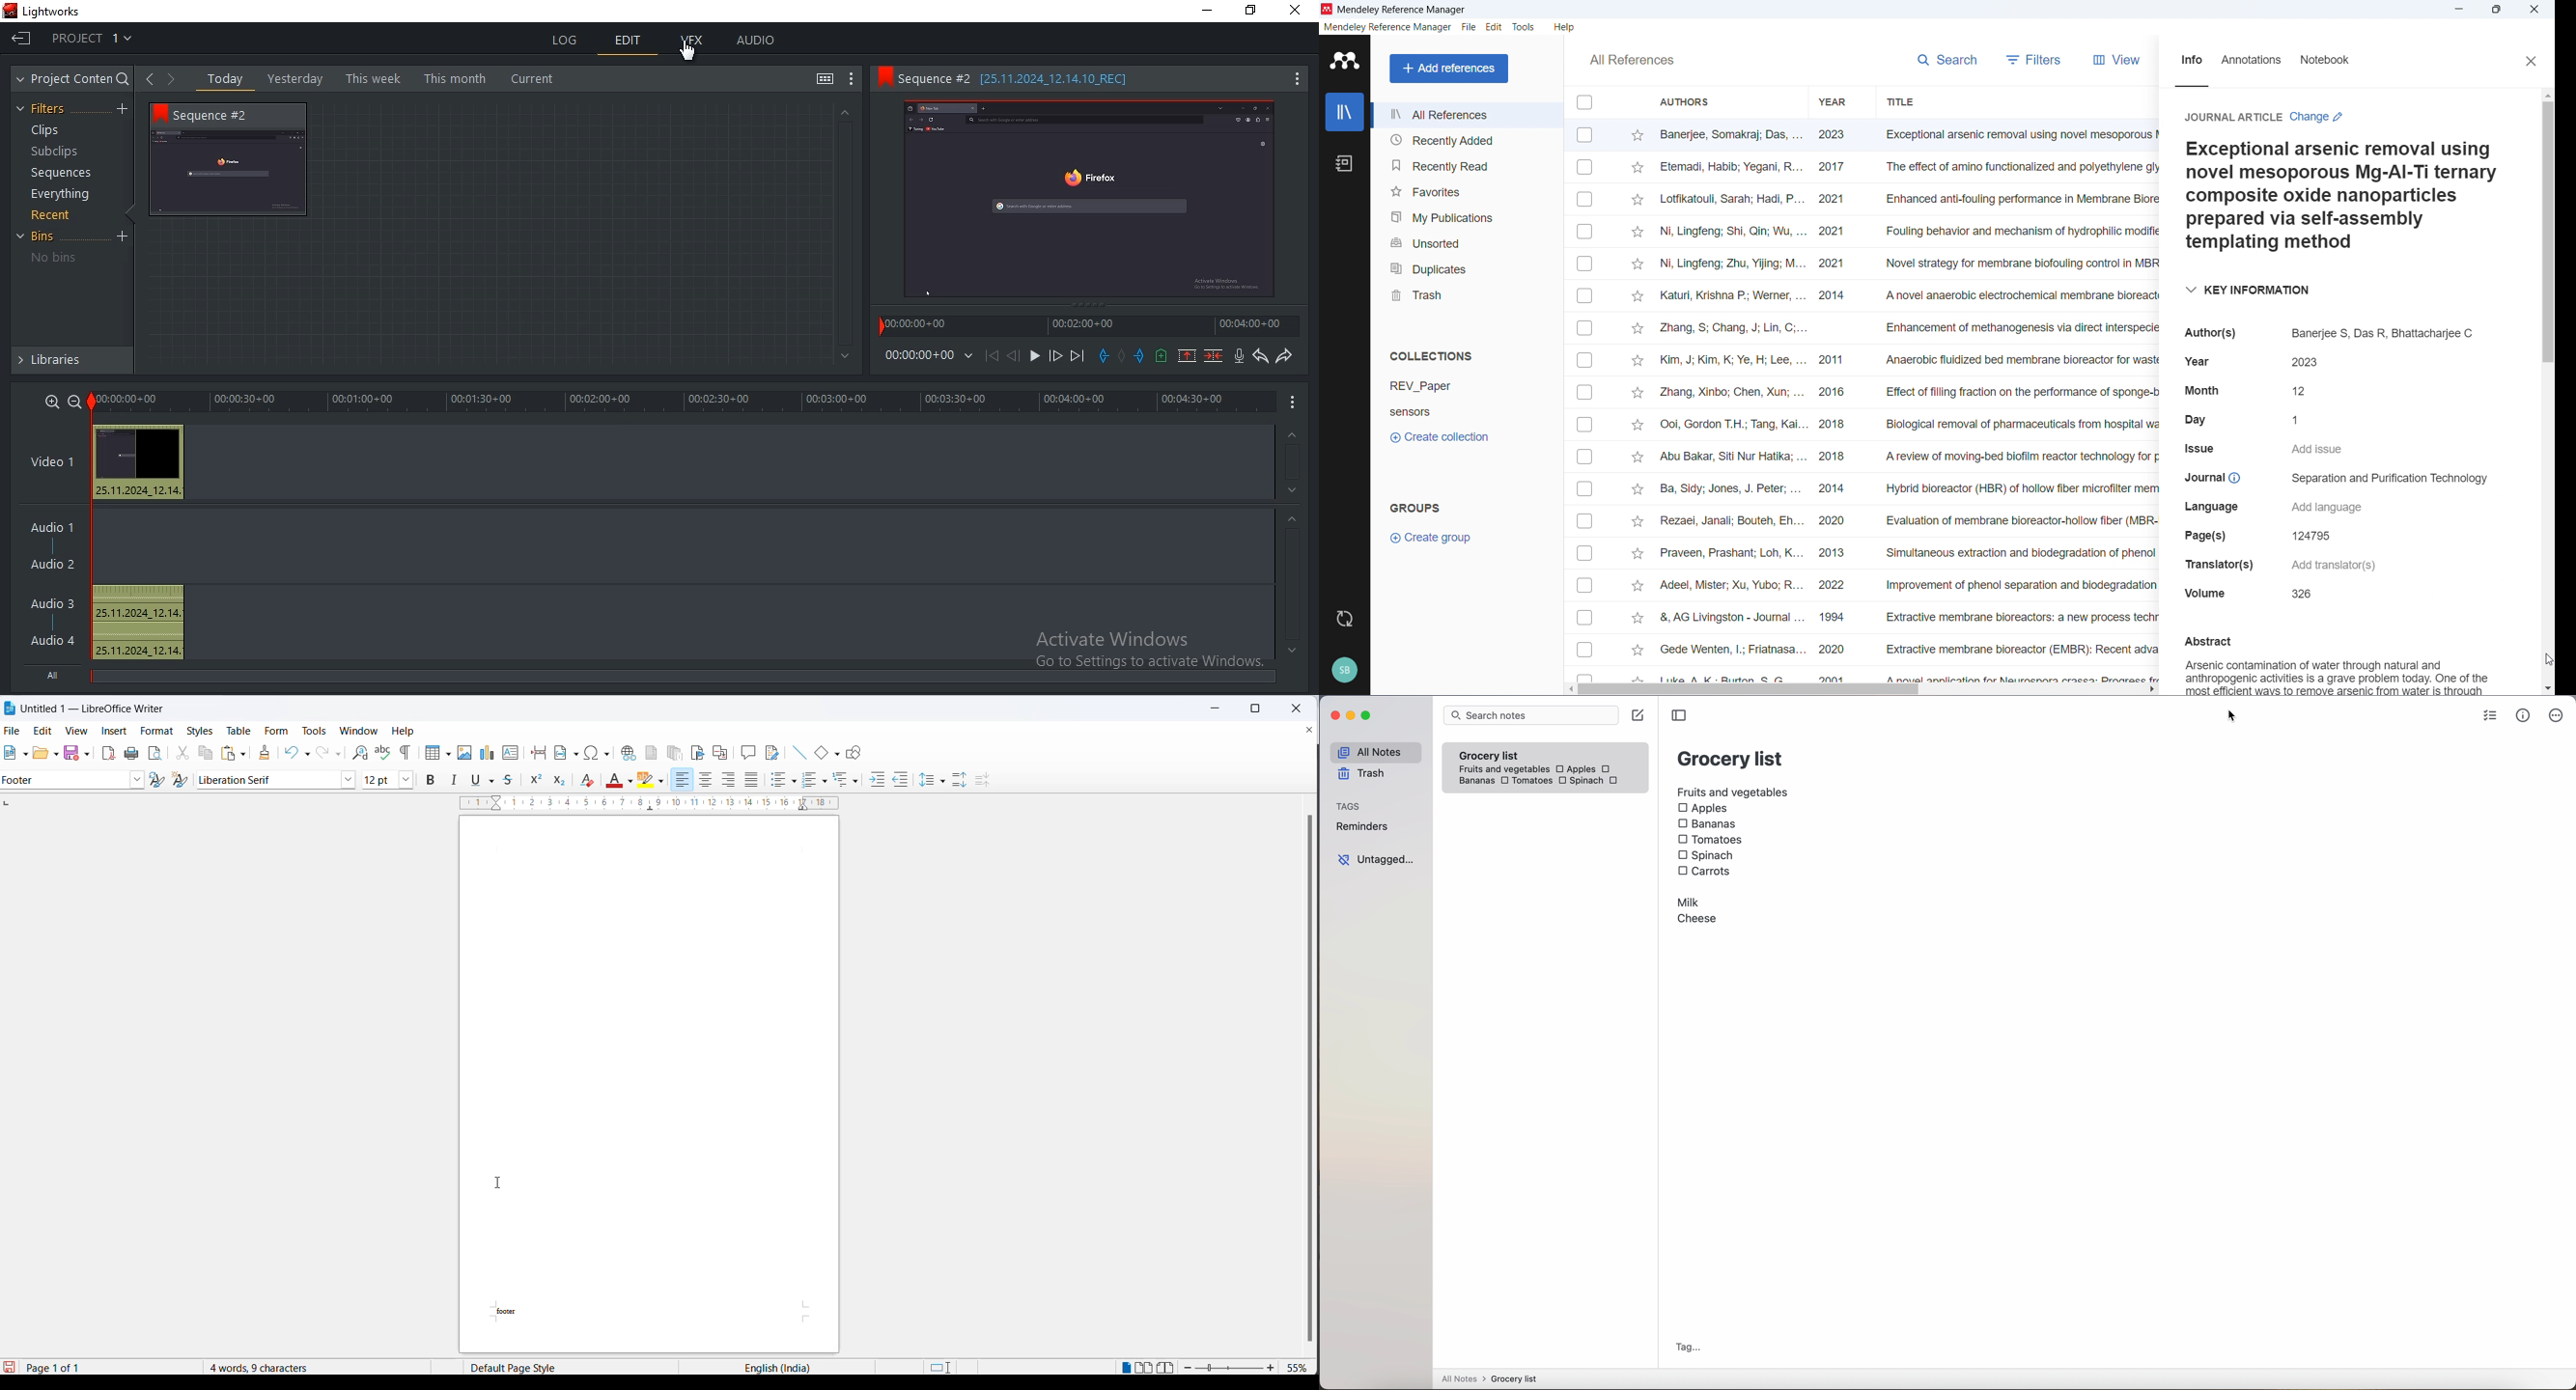 This screenshot has width=2576, height=1400. What do you see at coordinates (1273, 1367) in the screenshot?
I see `zoom increase` at bounding box center [1273, 1367].